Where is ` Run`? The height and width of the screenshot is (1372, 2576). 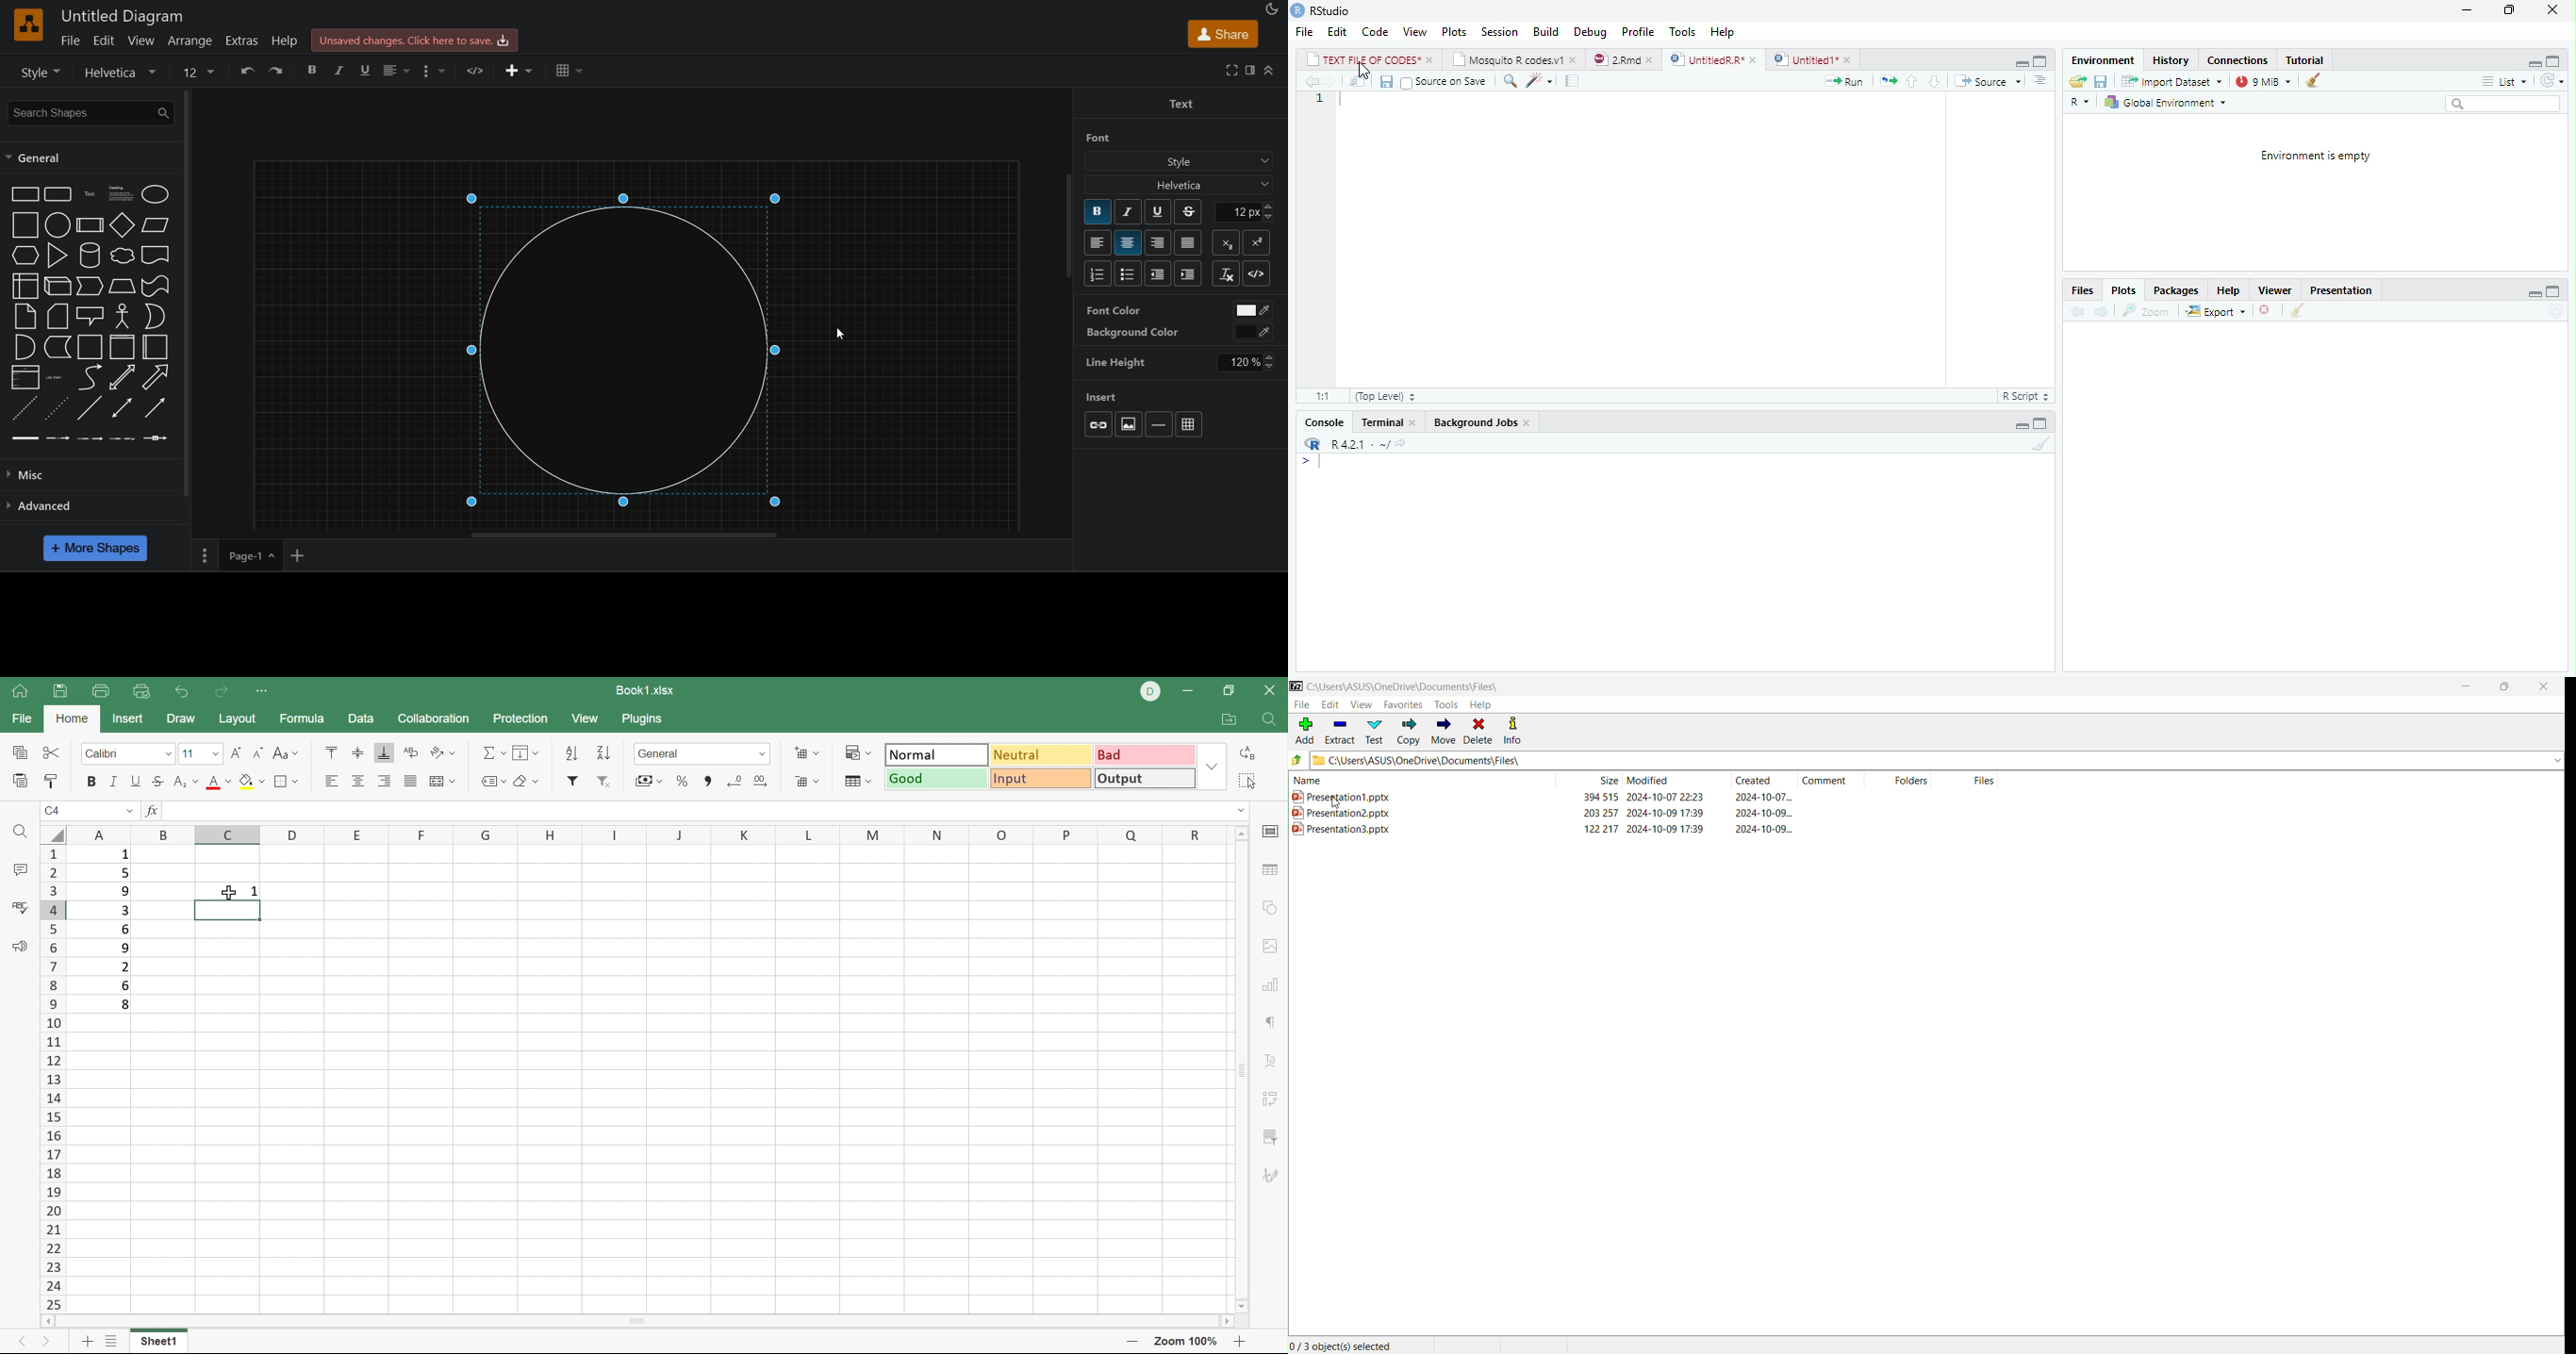
 Run is located at coordinates (1844, 82).